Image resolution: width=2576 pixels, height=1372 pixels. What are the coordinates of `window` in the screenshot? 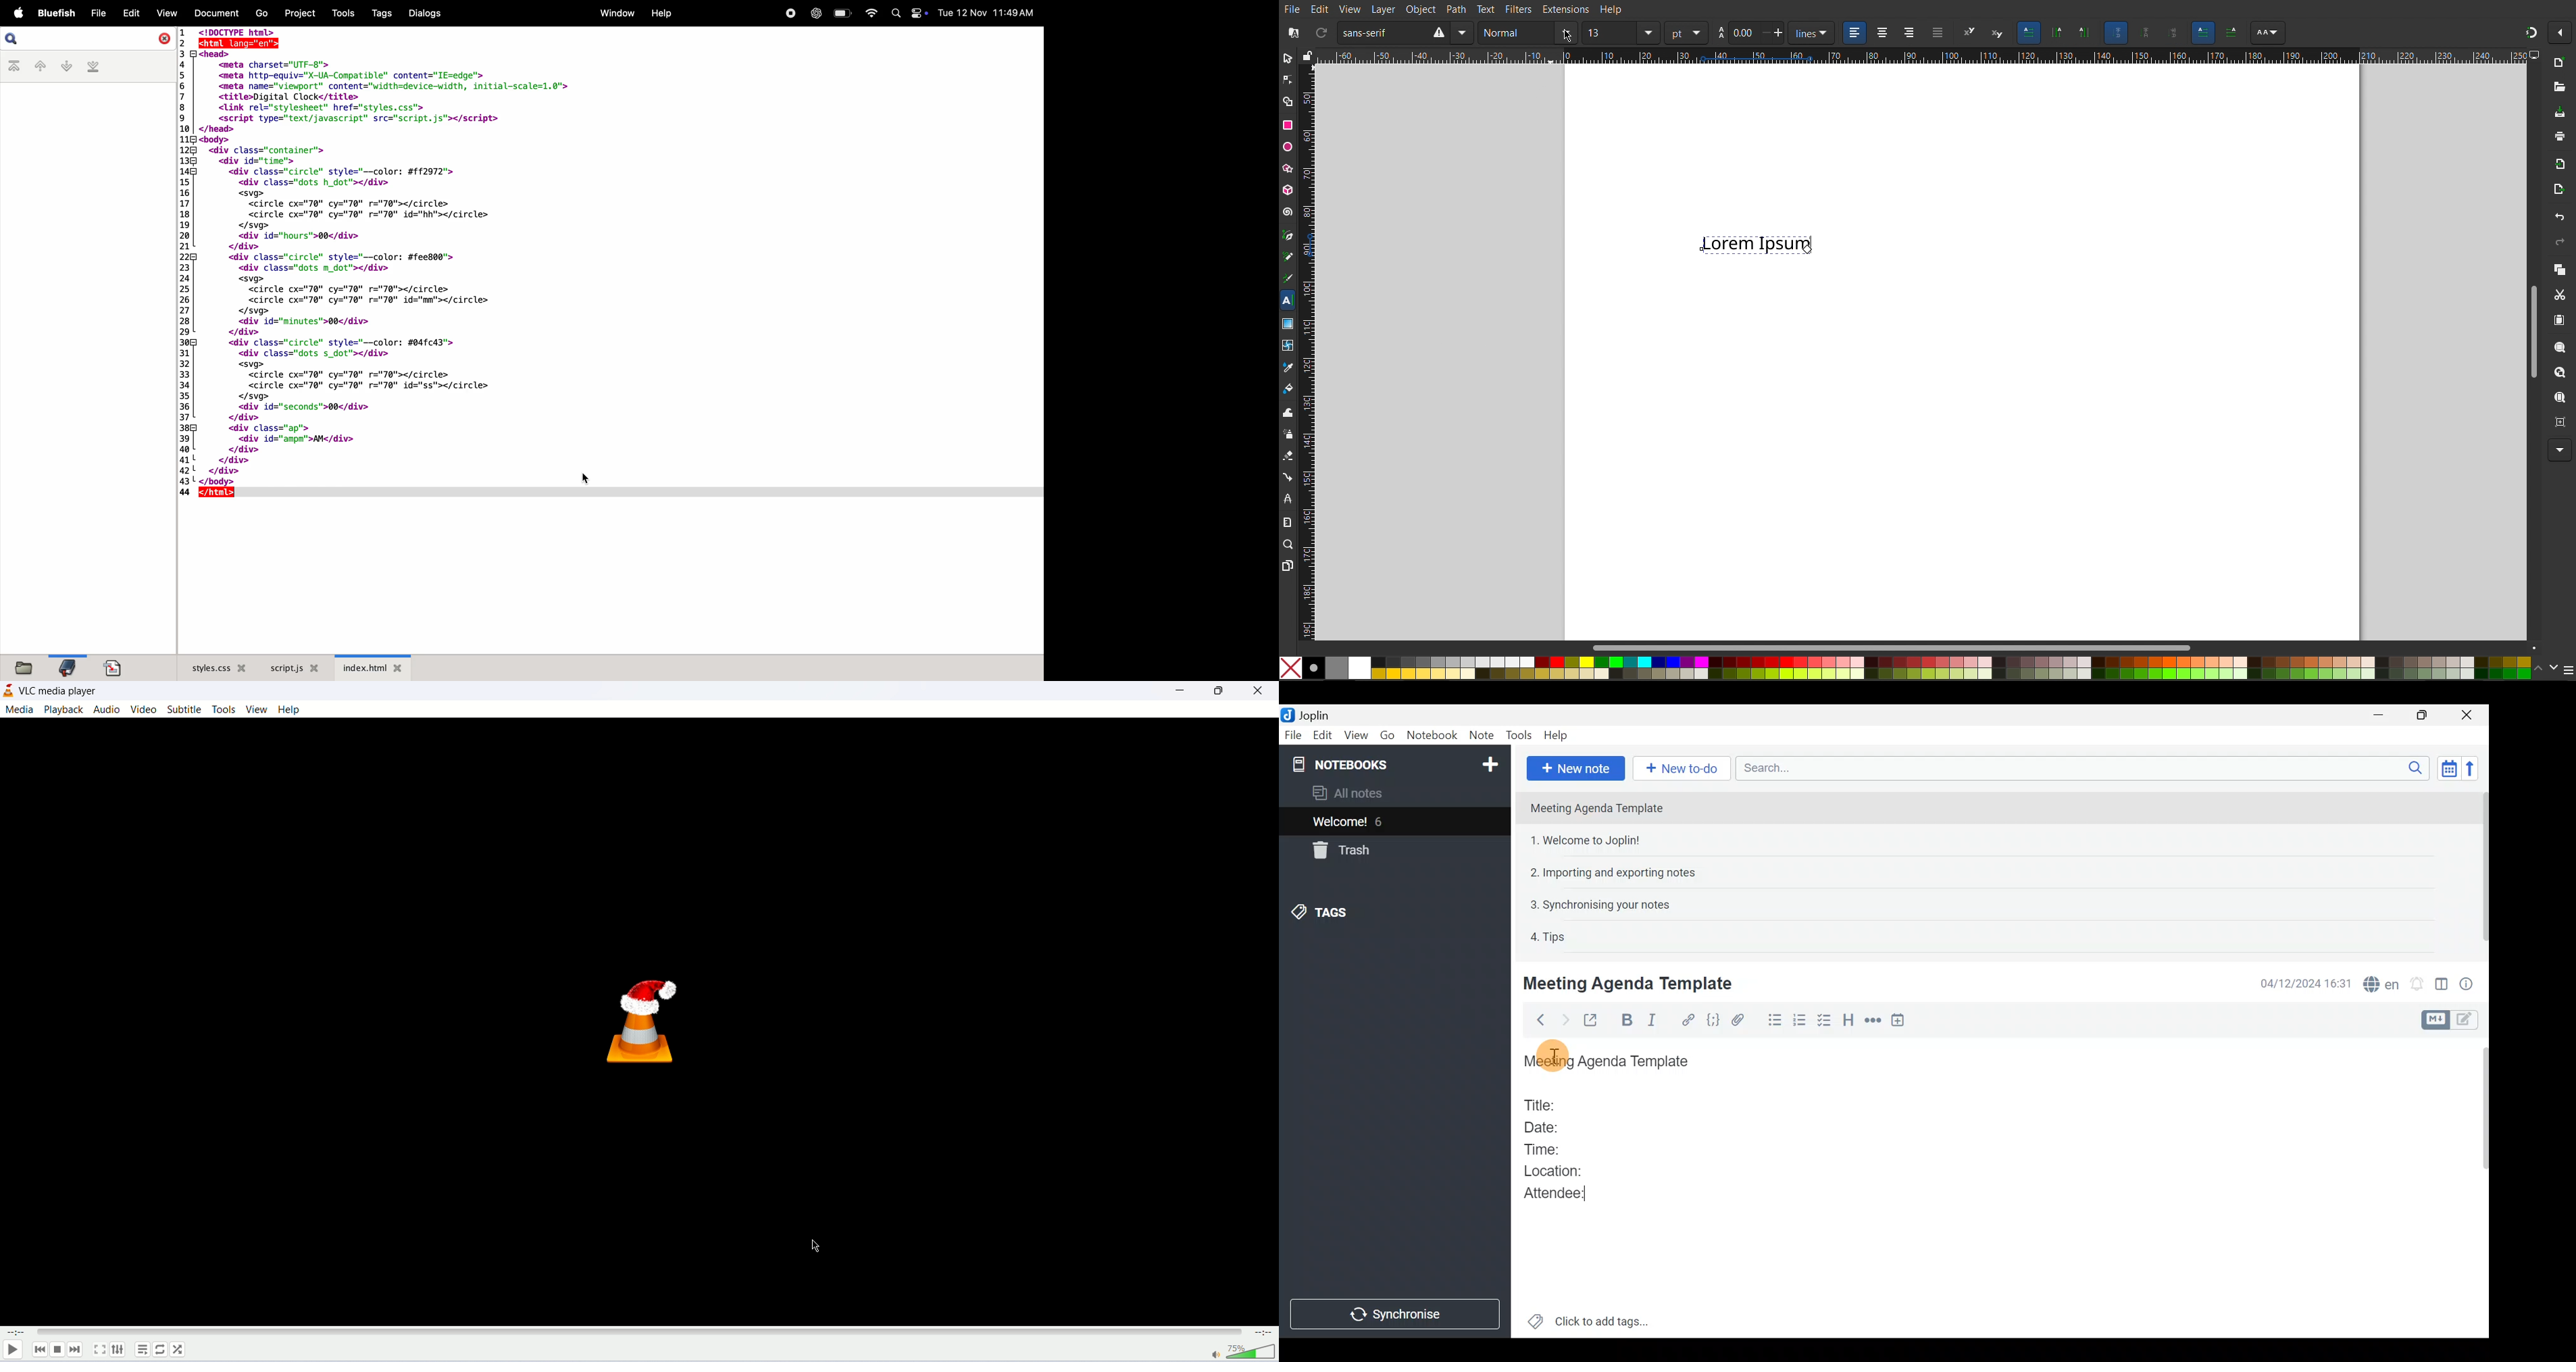 It's located at (617, 12).